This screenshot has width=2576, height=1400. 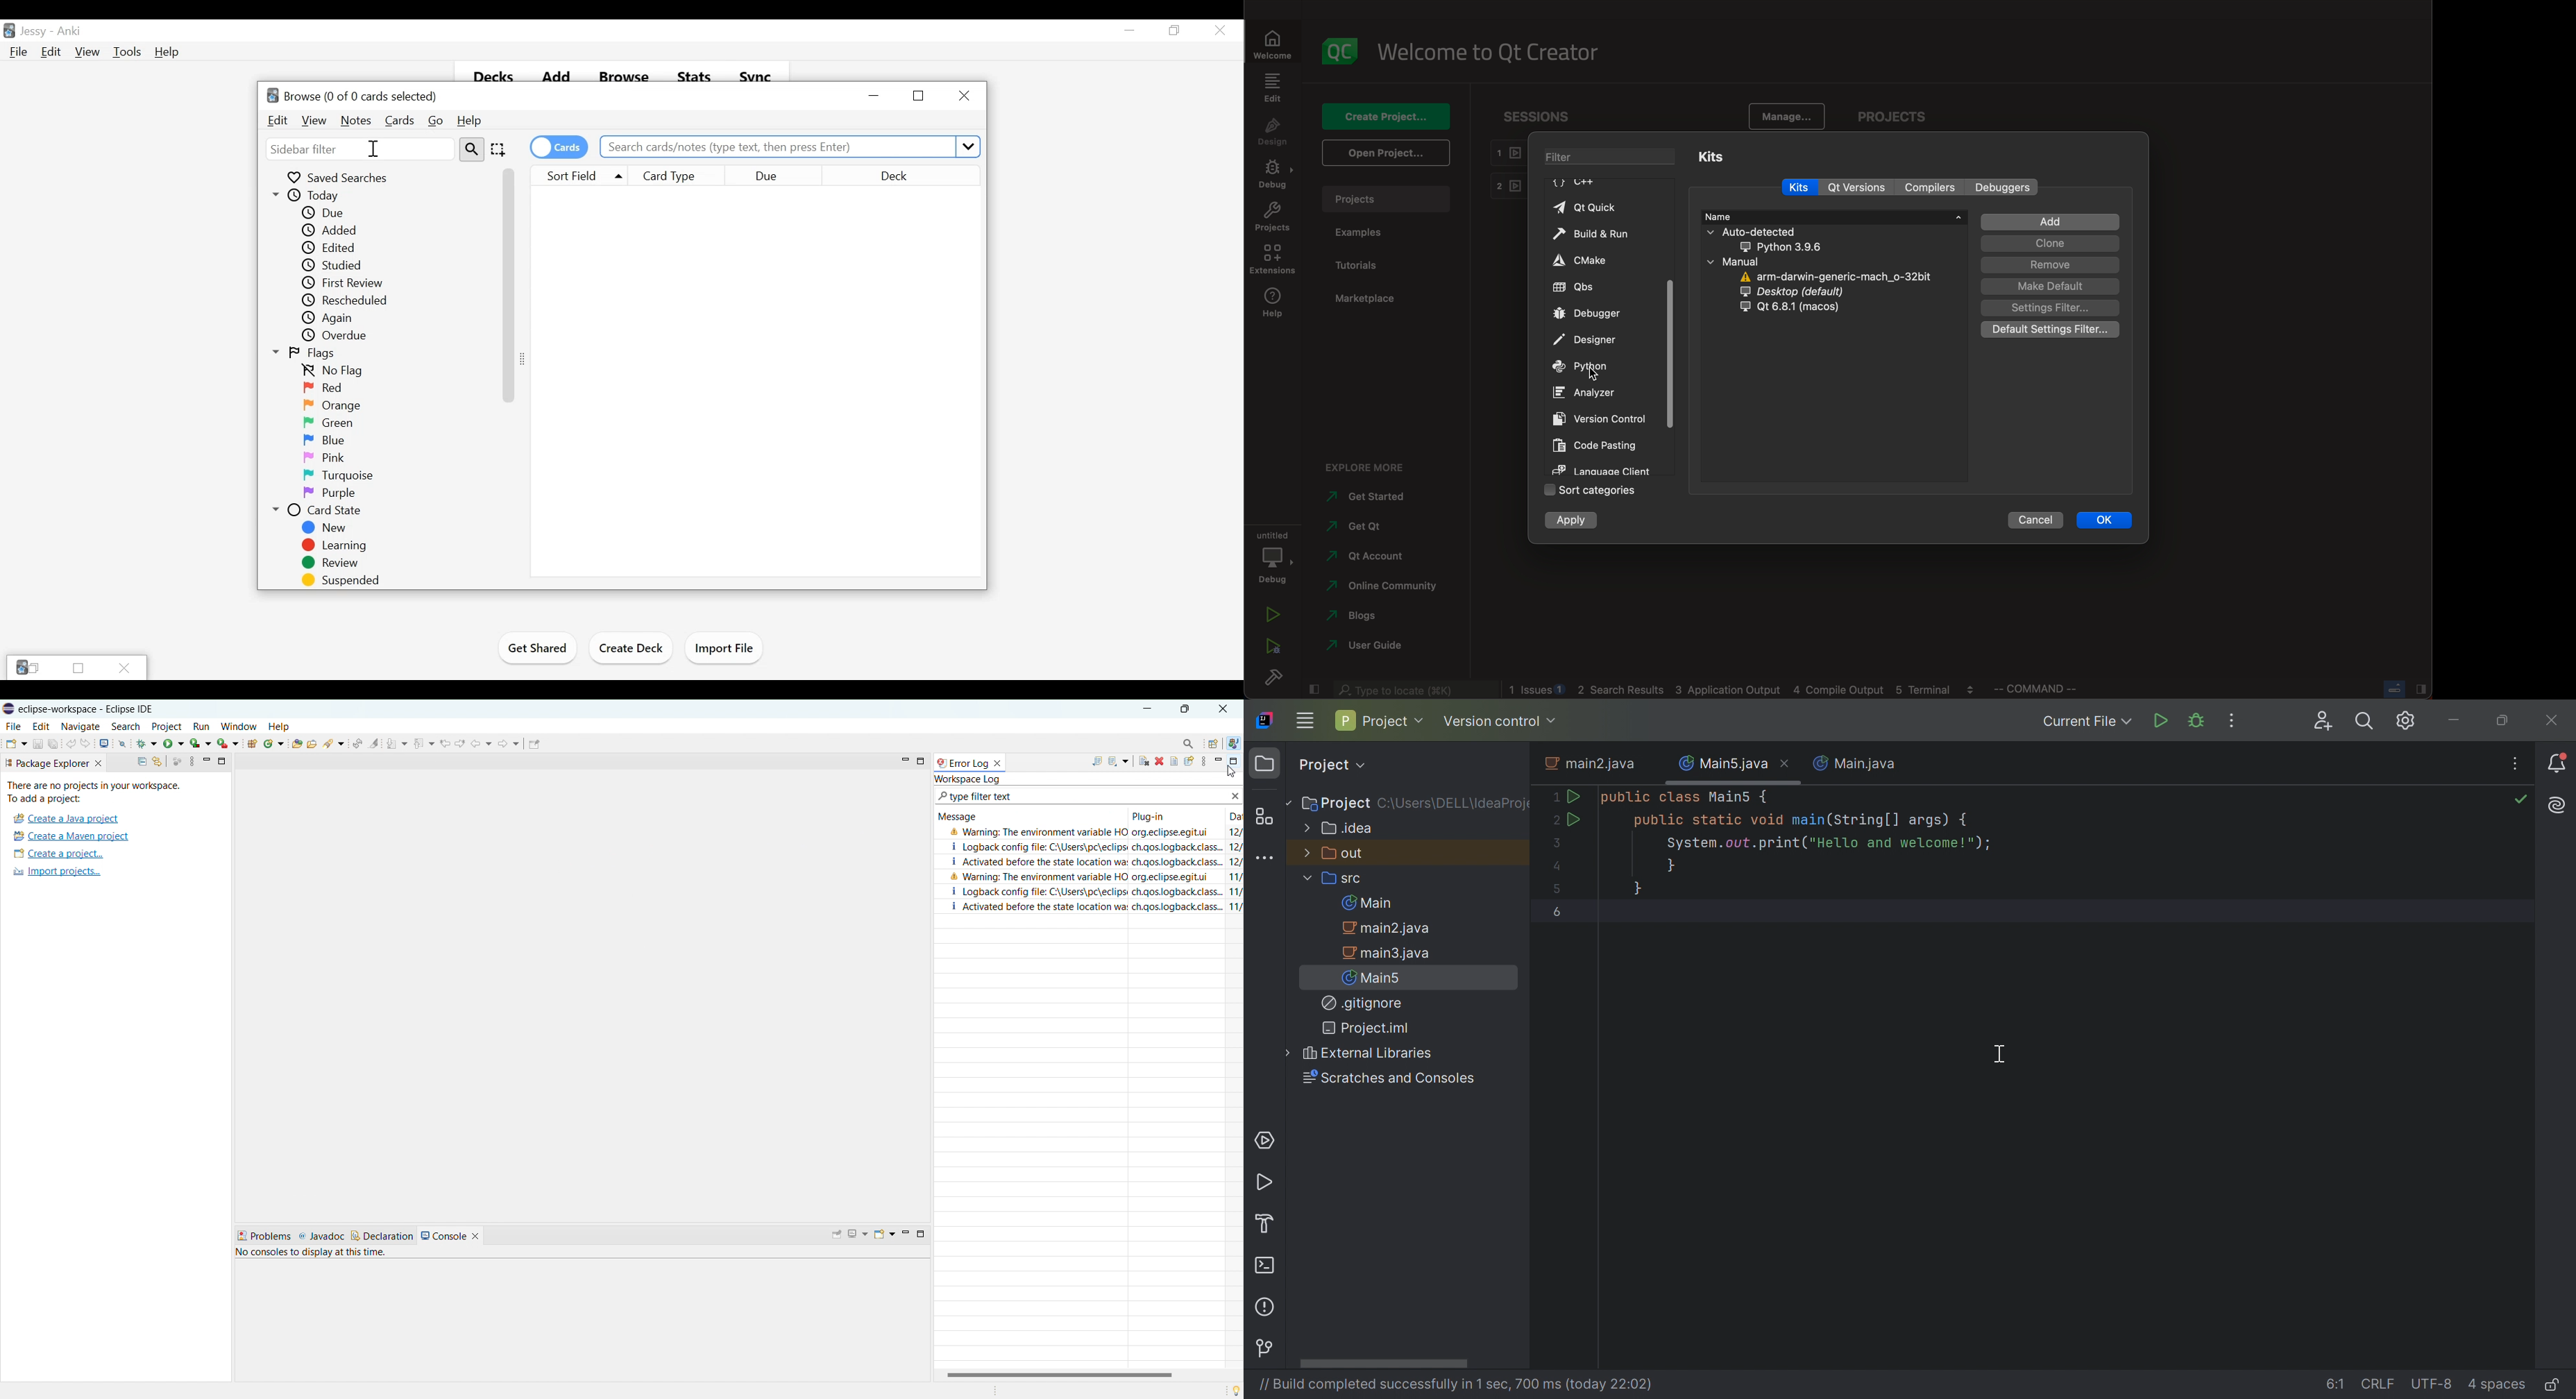 What do you see at coordinates (252, 744) in the screenshot?
I see `new java type` at bounding box center [252, 744].